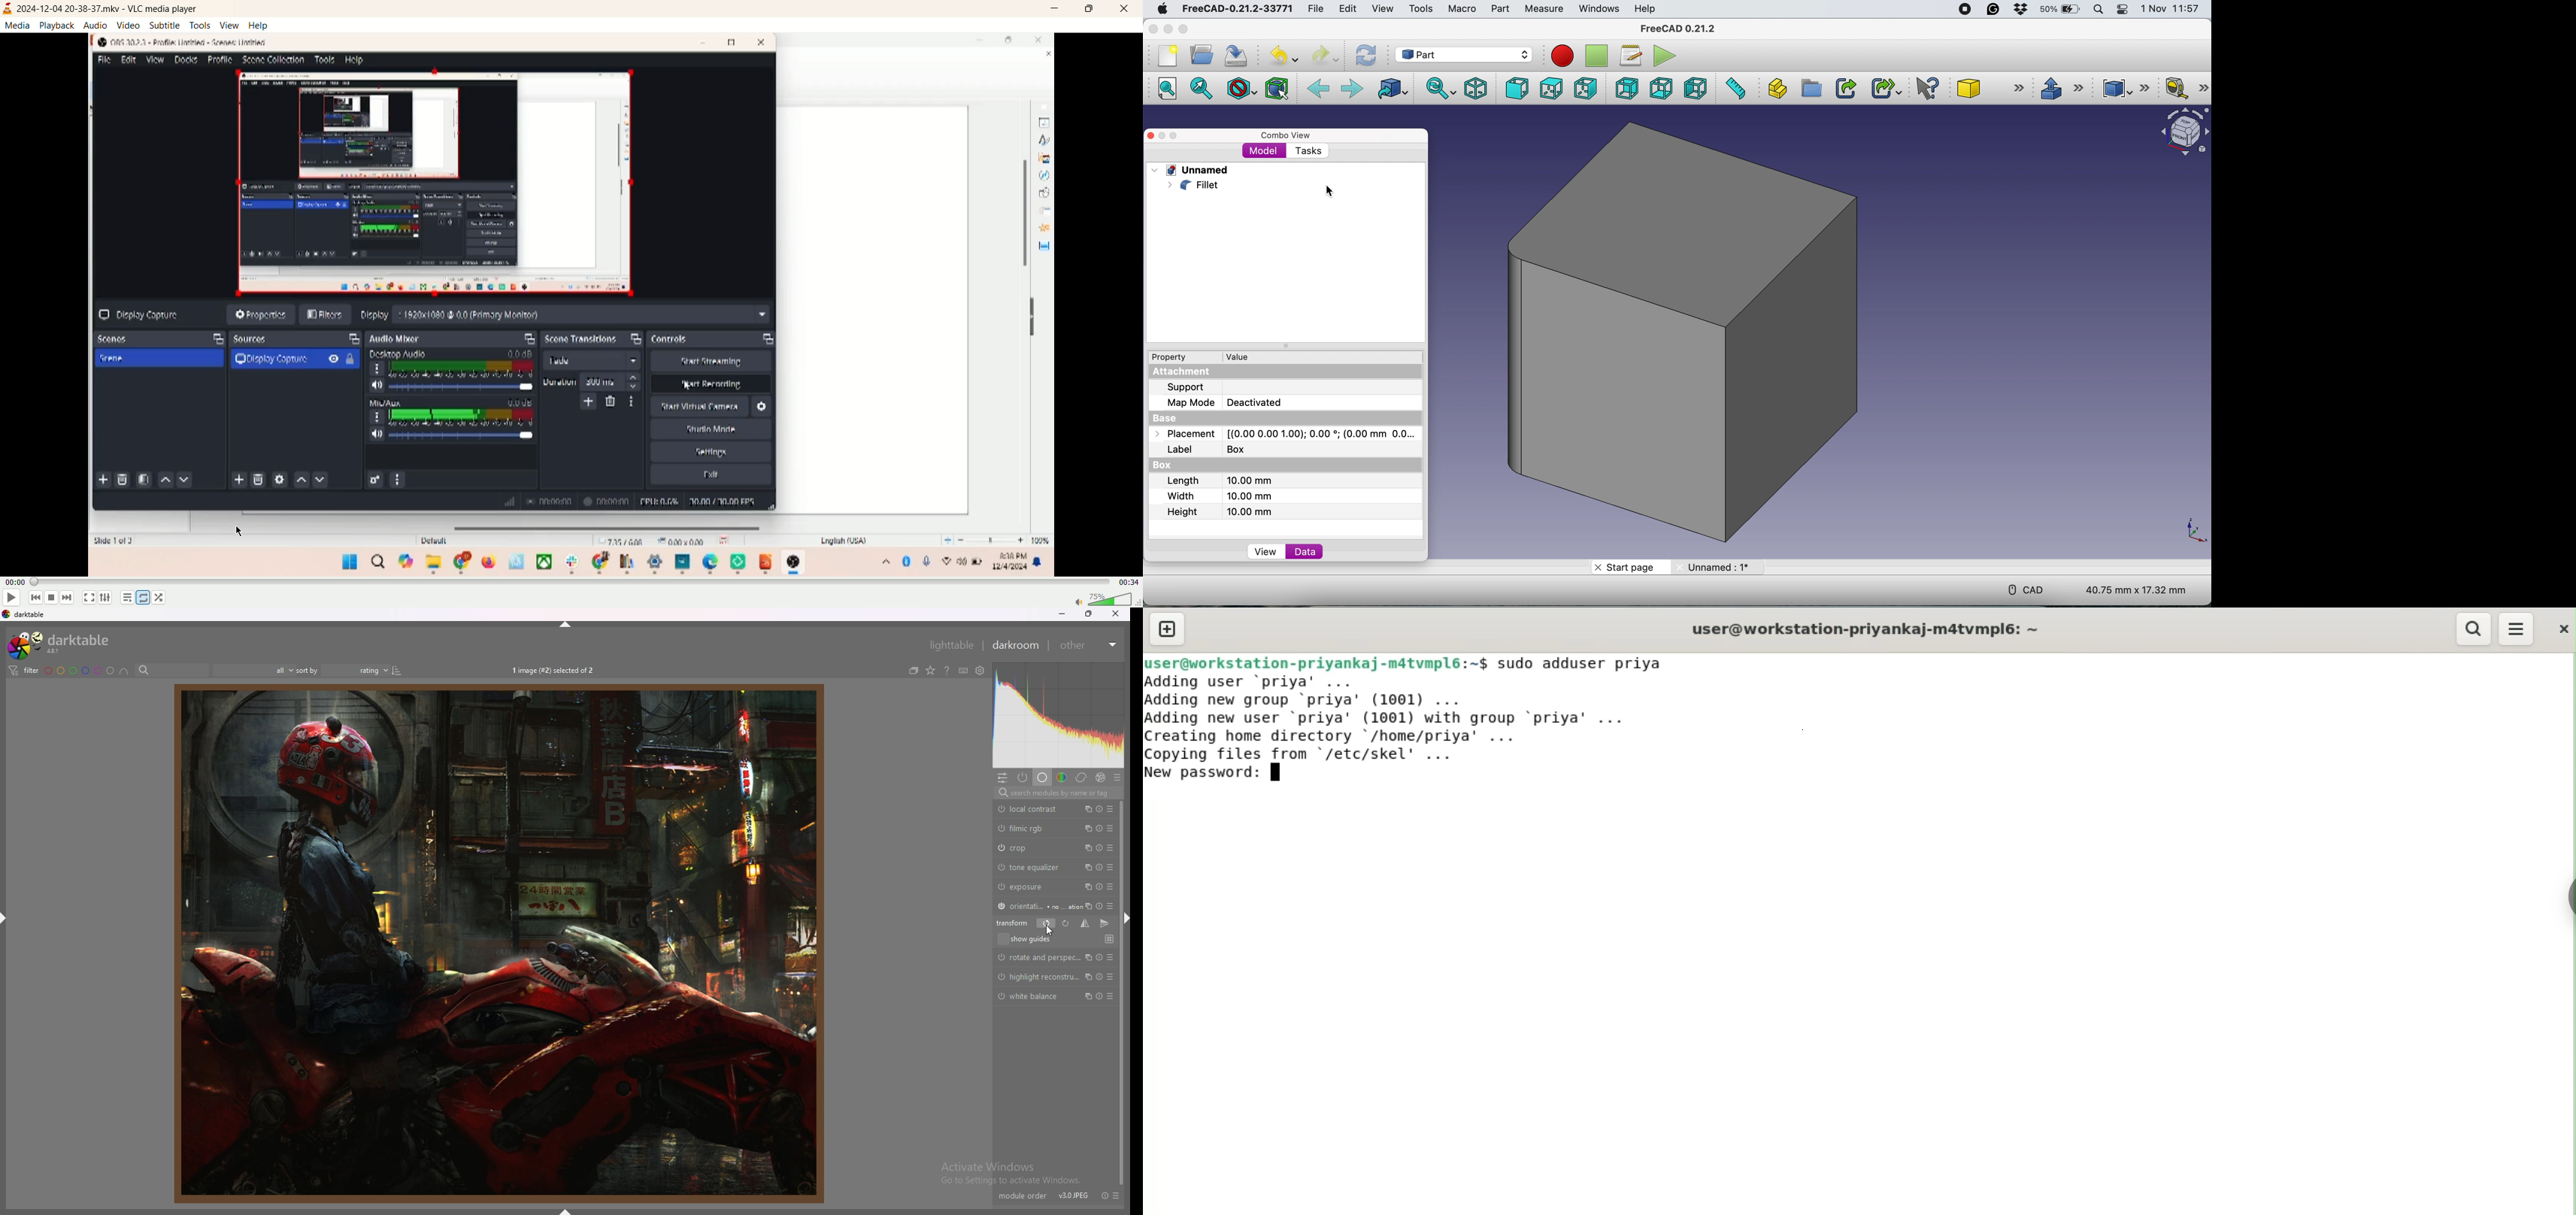 This screenshot has height=1232, width=2576. What do you see at coordinates (1064, 614) in the screenshot?
I see `minimize` at bounding box center [1064, 614].